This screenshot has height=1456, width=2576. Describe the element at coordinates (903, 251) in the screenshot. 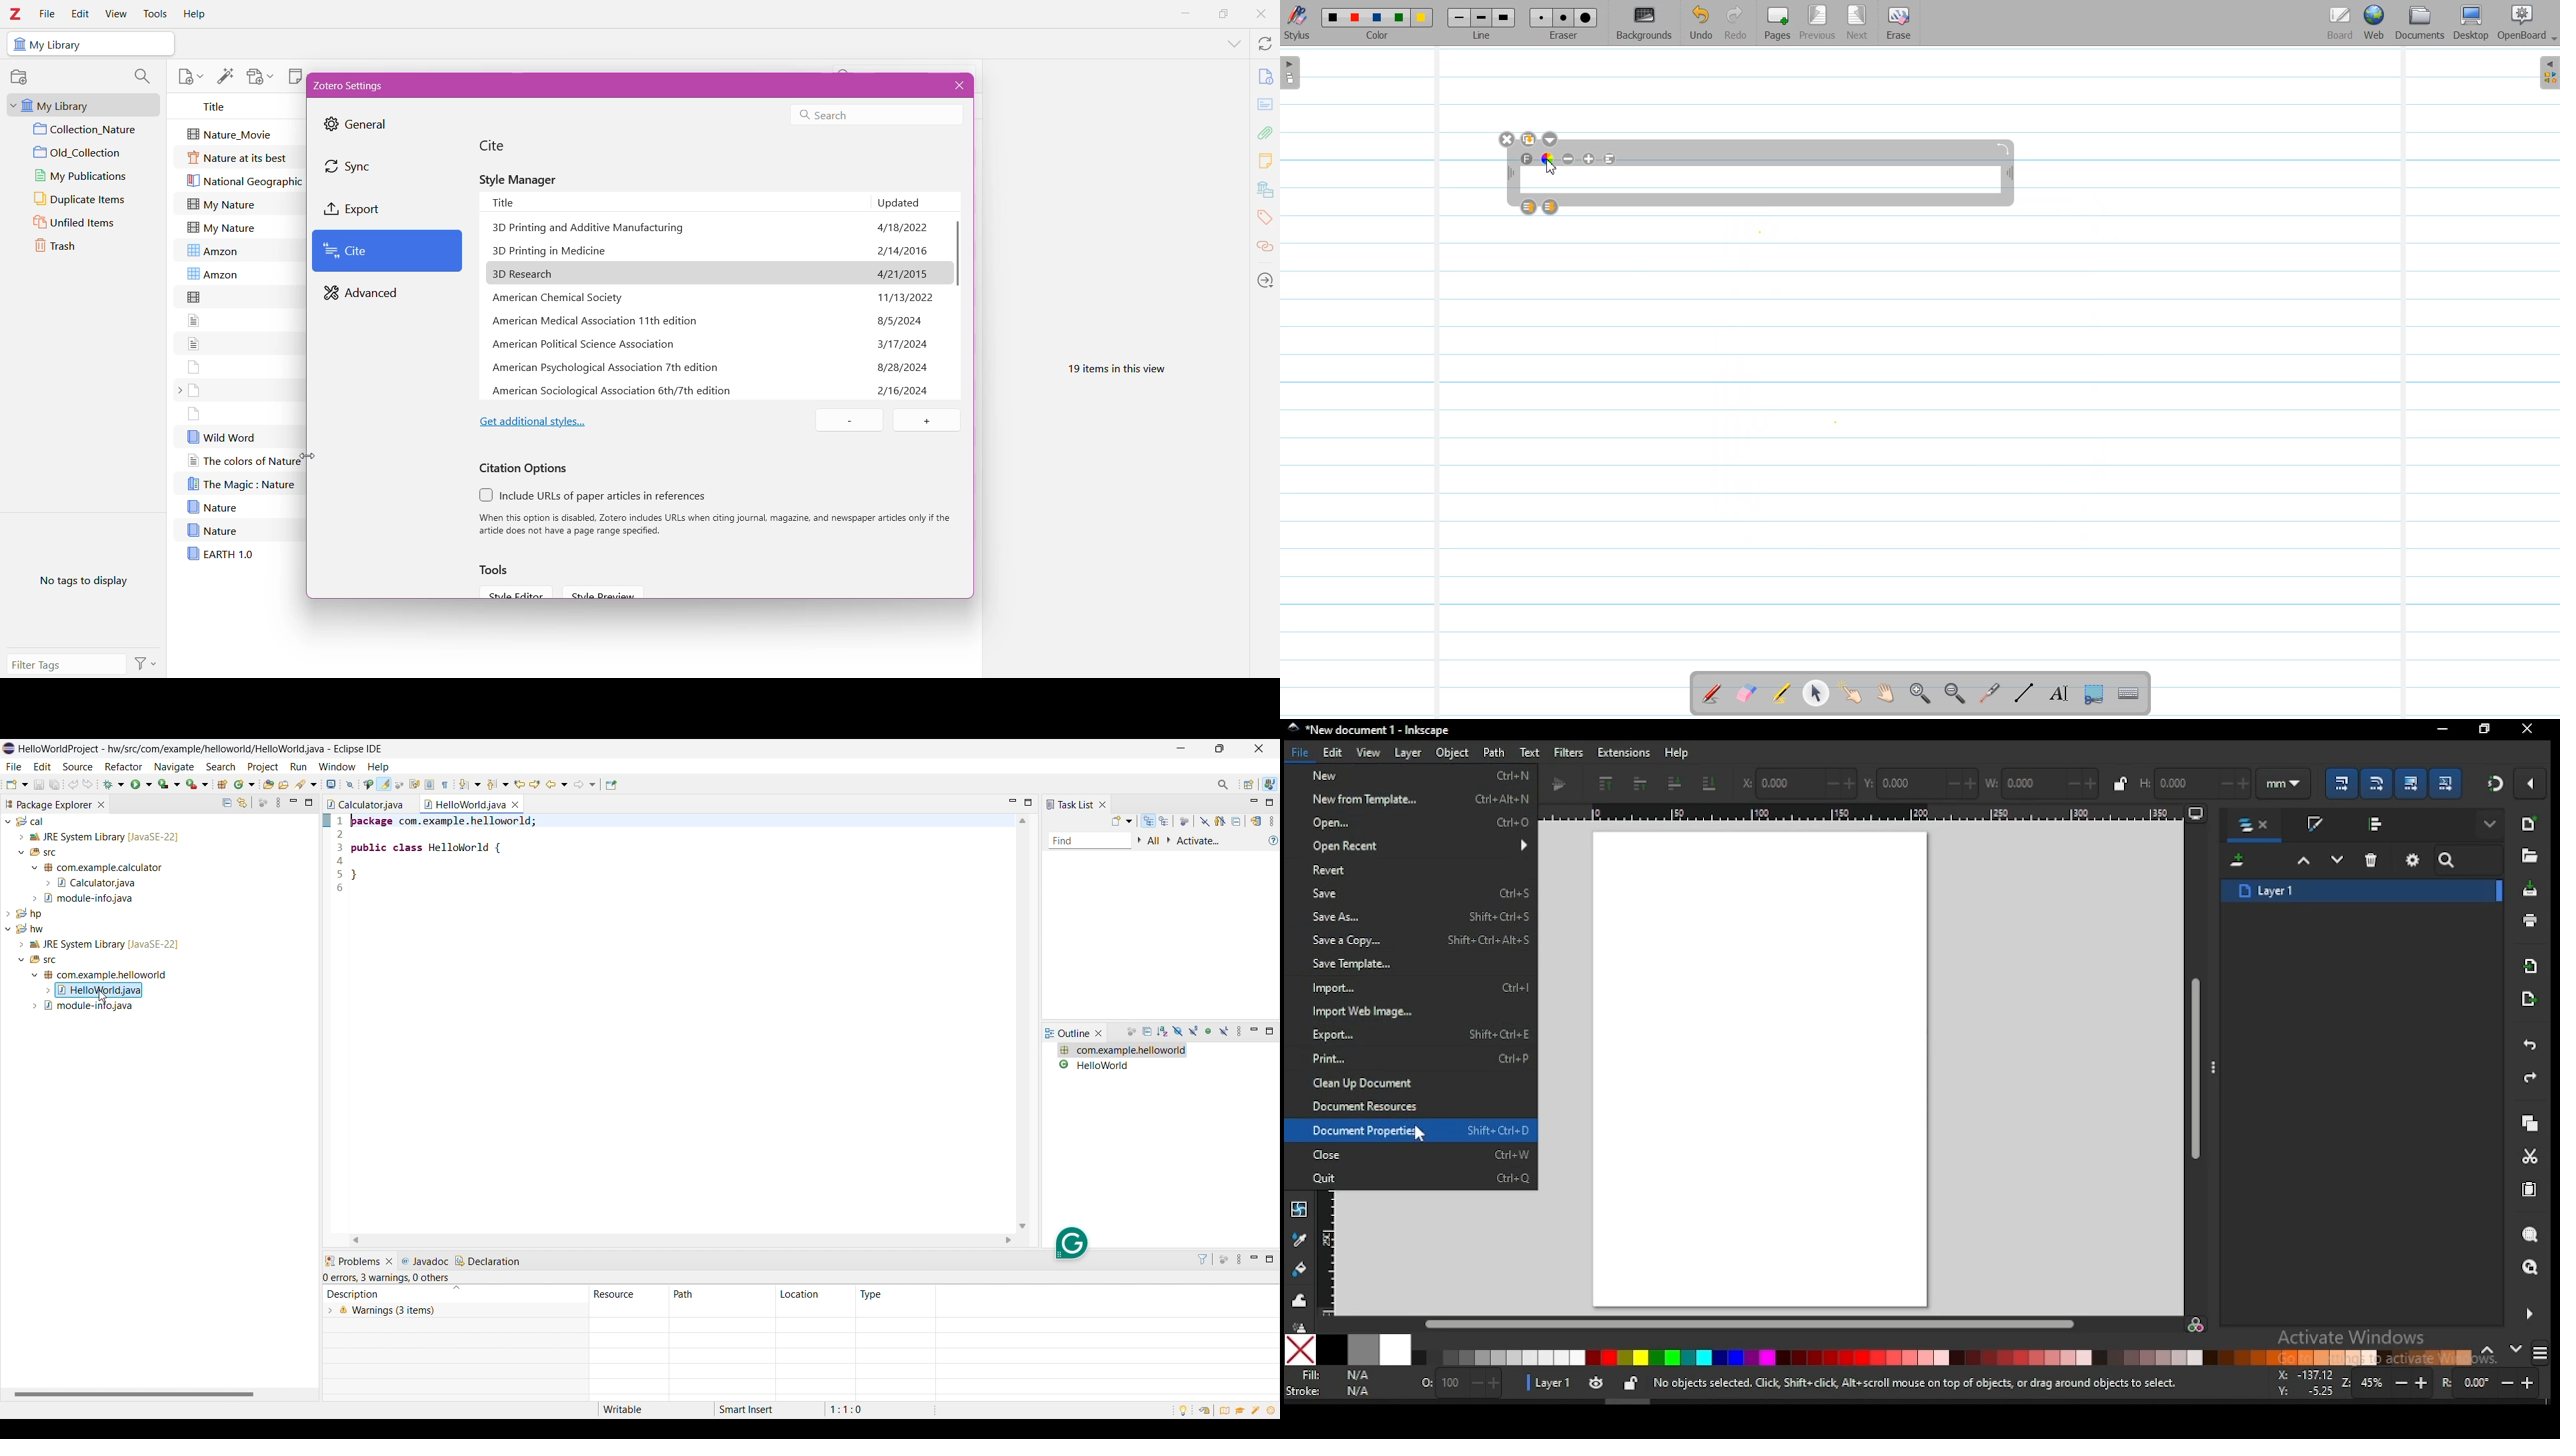

I see `2/14/2016` at that location.